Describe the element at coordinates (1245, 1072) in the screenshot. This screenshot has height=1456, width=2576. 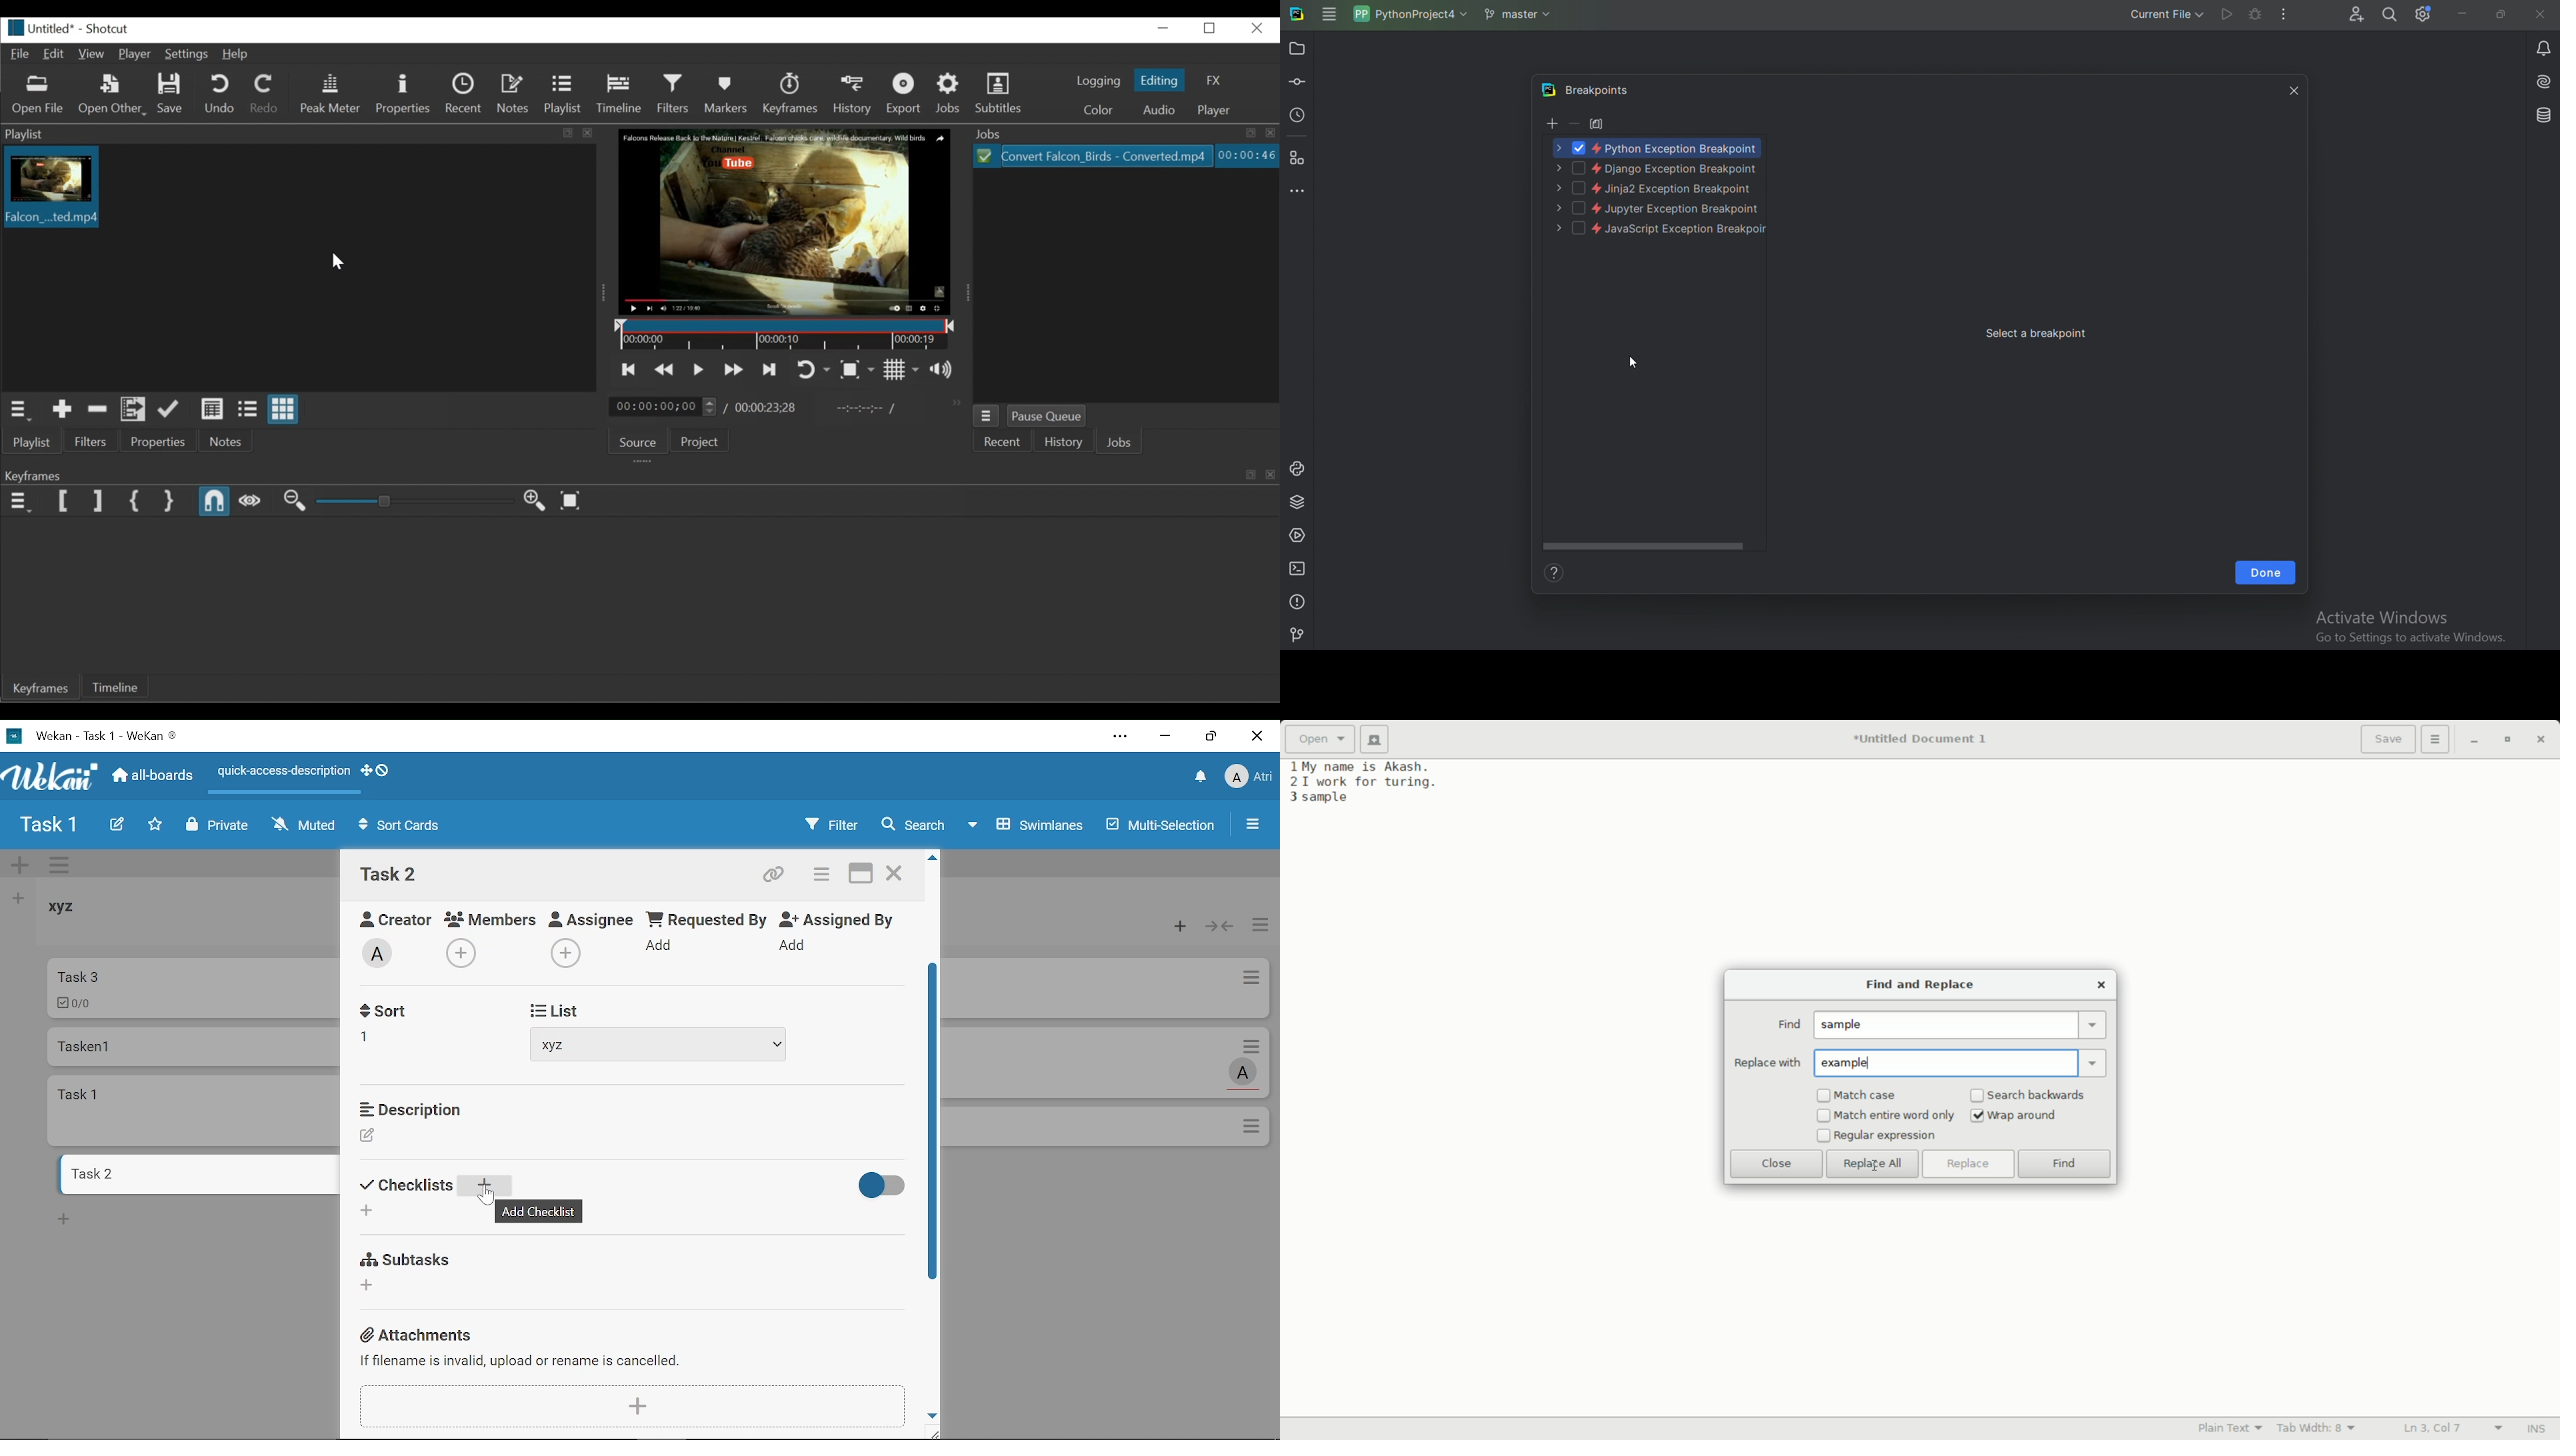
I see `Task assigned to` at that location.